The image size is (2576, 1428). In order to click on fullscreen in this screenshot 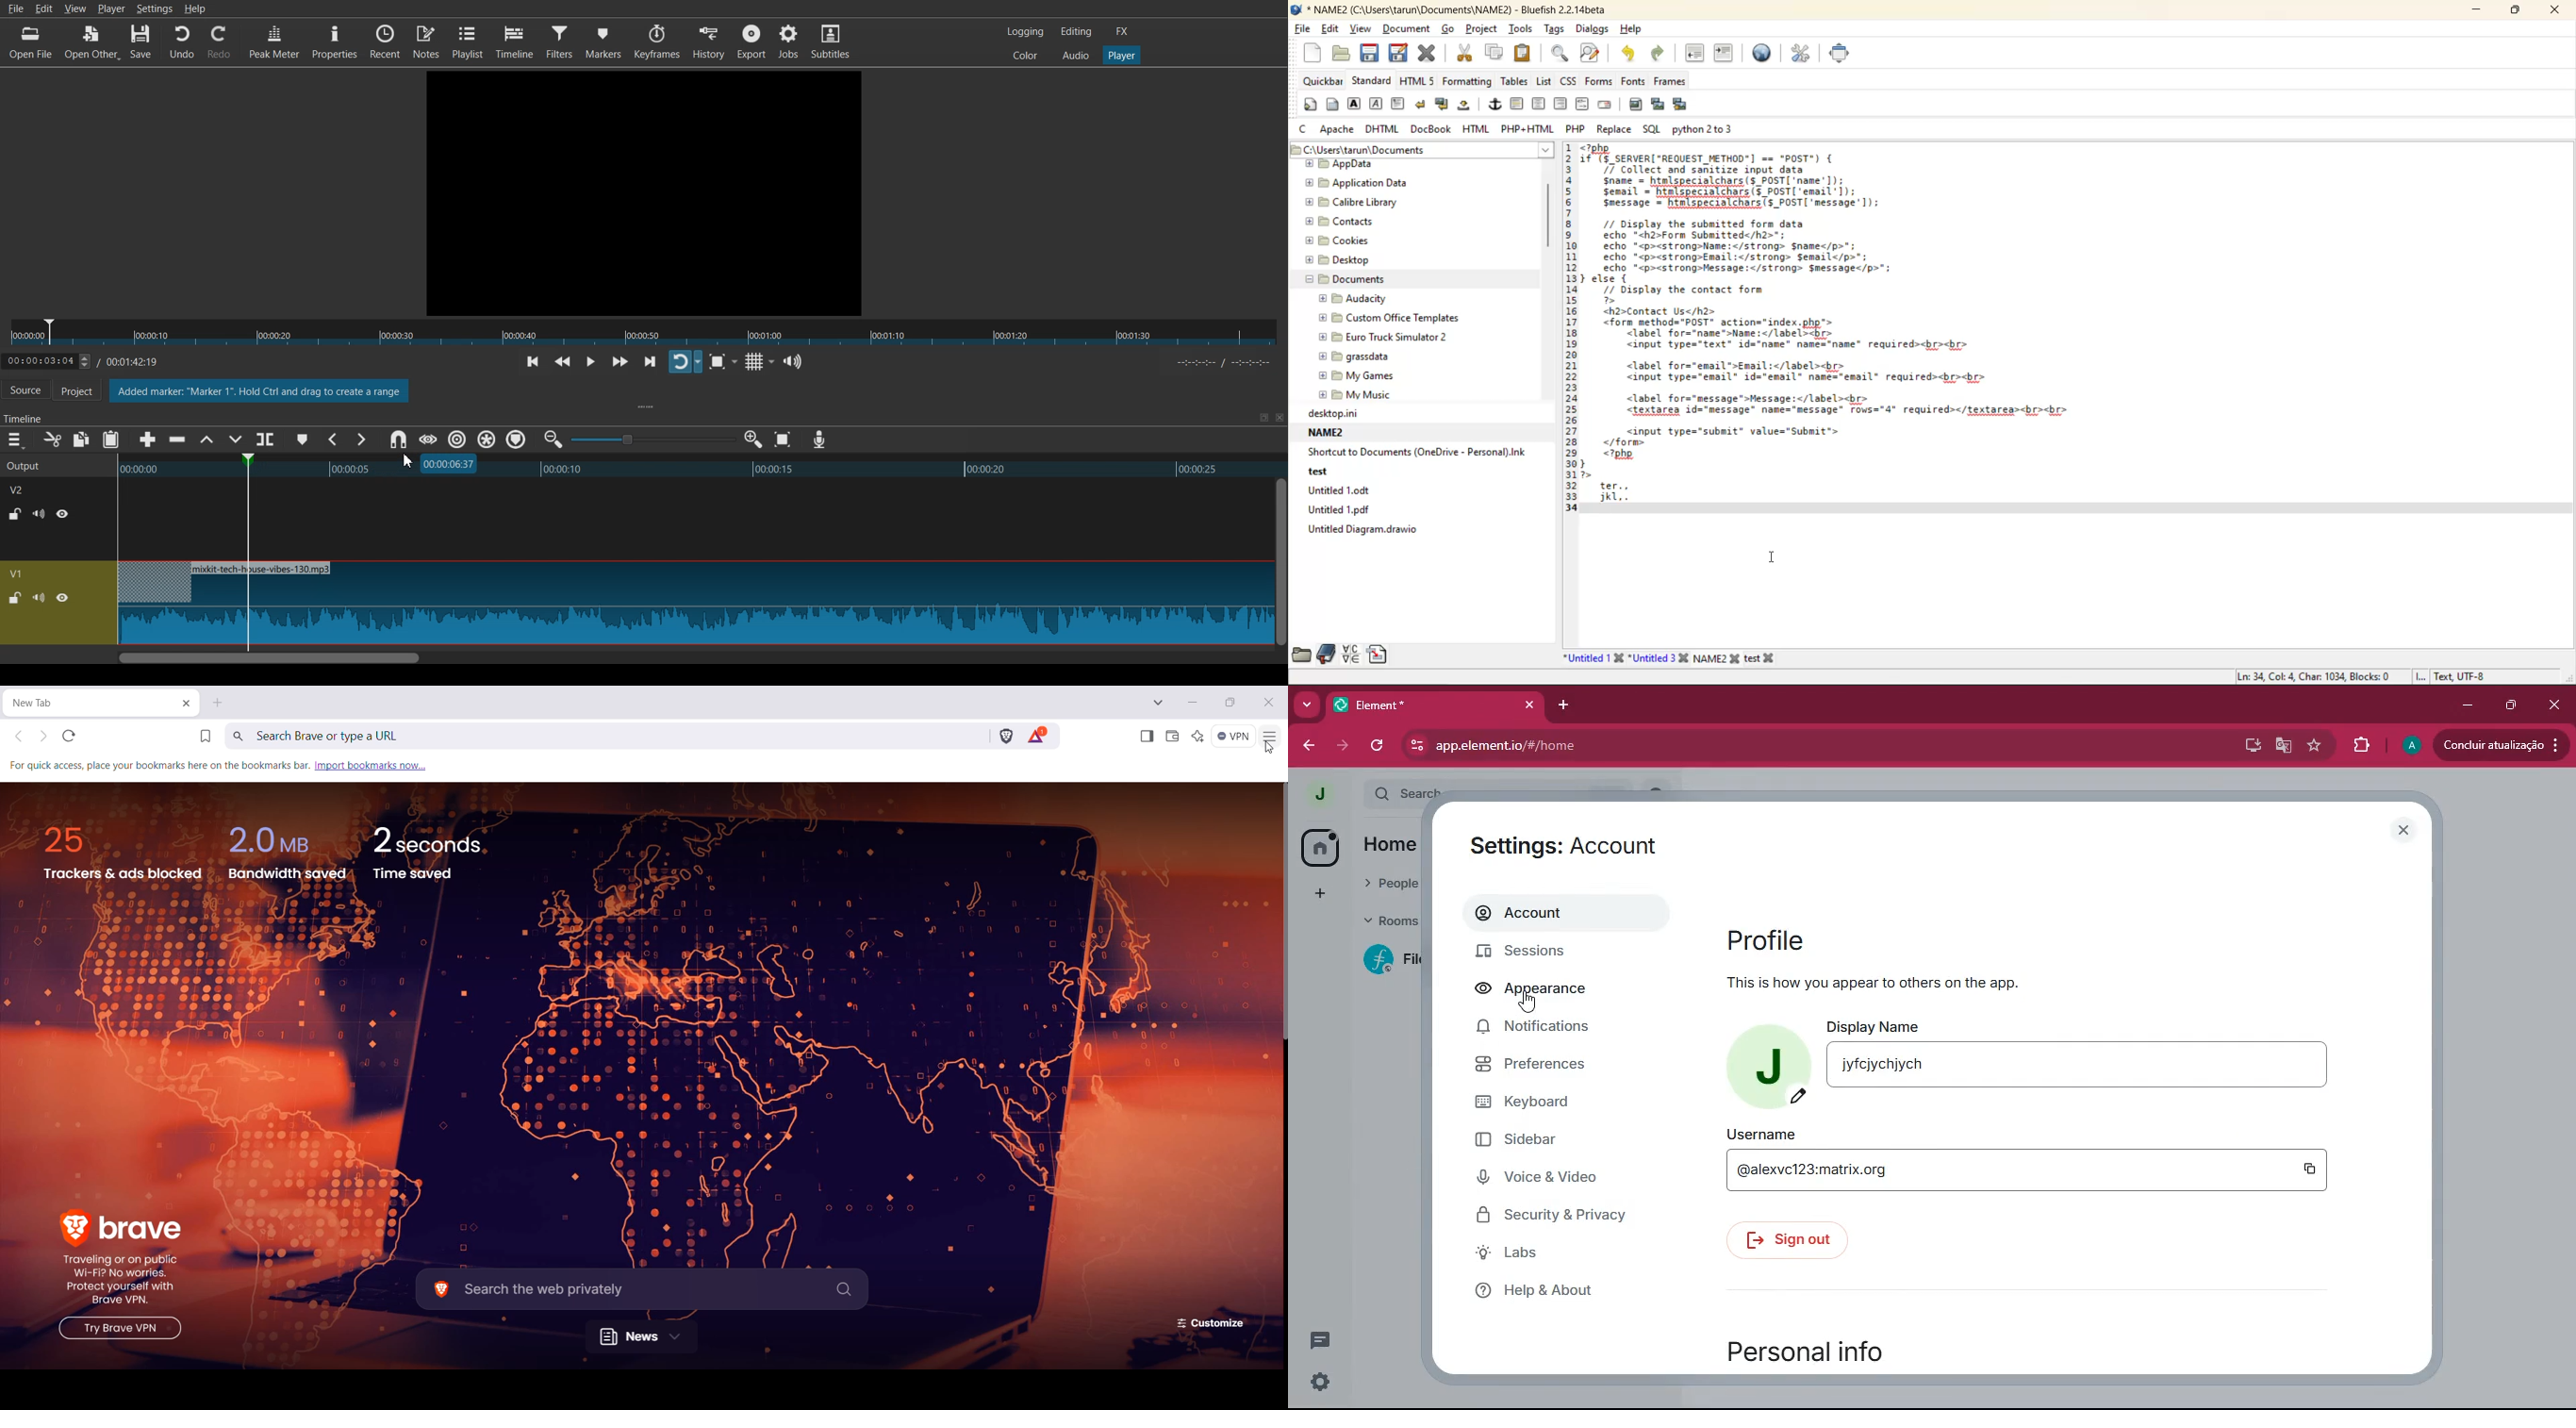, I will do `click(1843, 54)`.